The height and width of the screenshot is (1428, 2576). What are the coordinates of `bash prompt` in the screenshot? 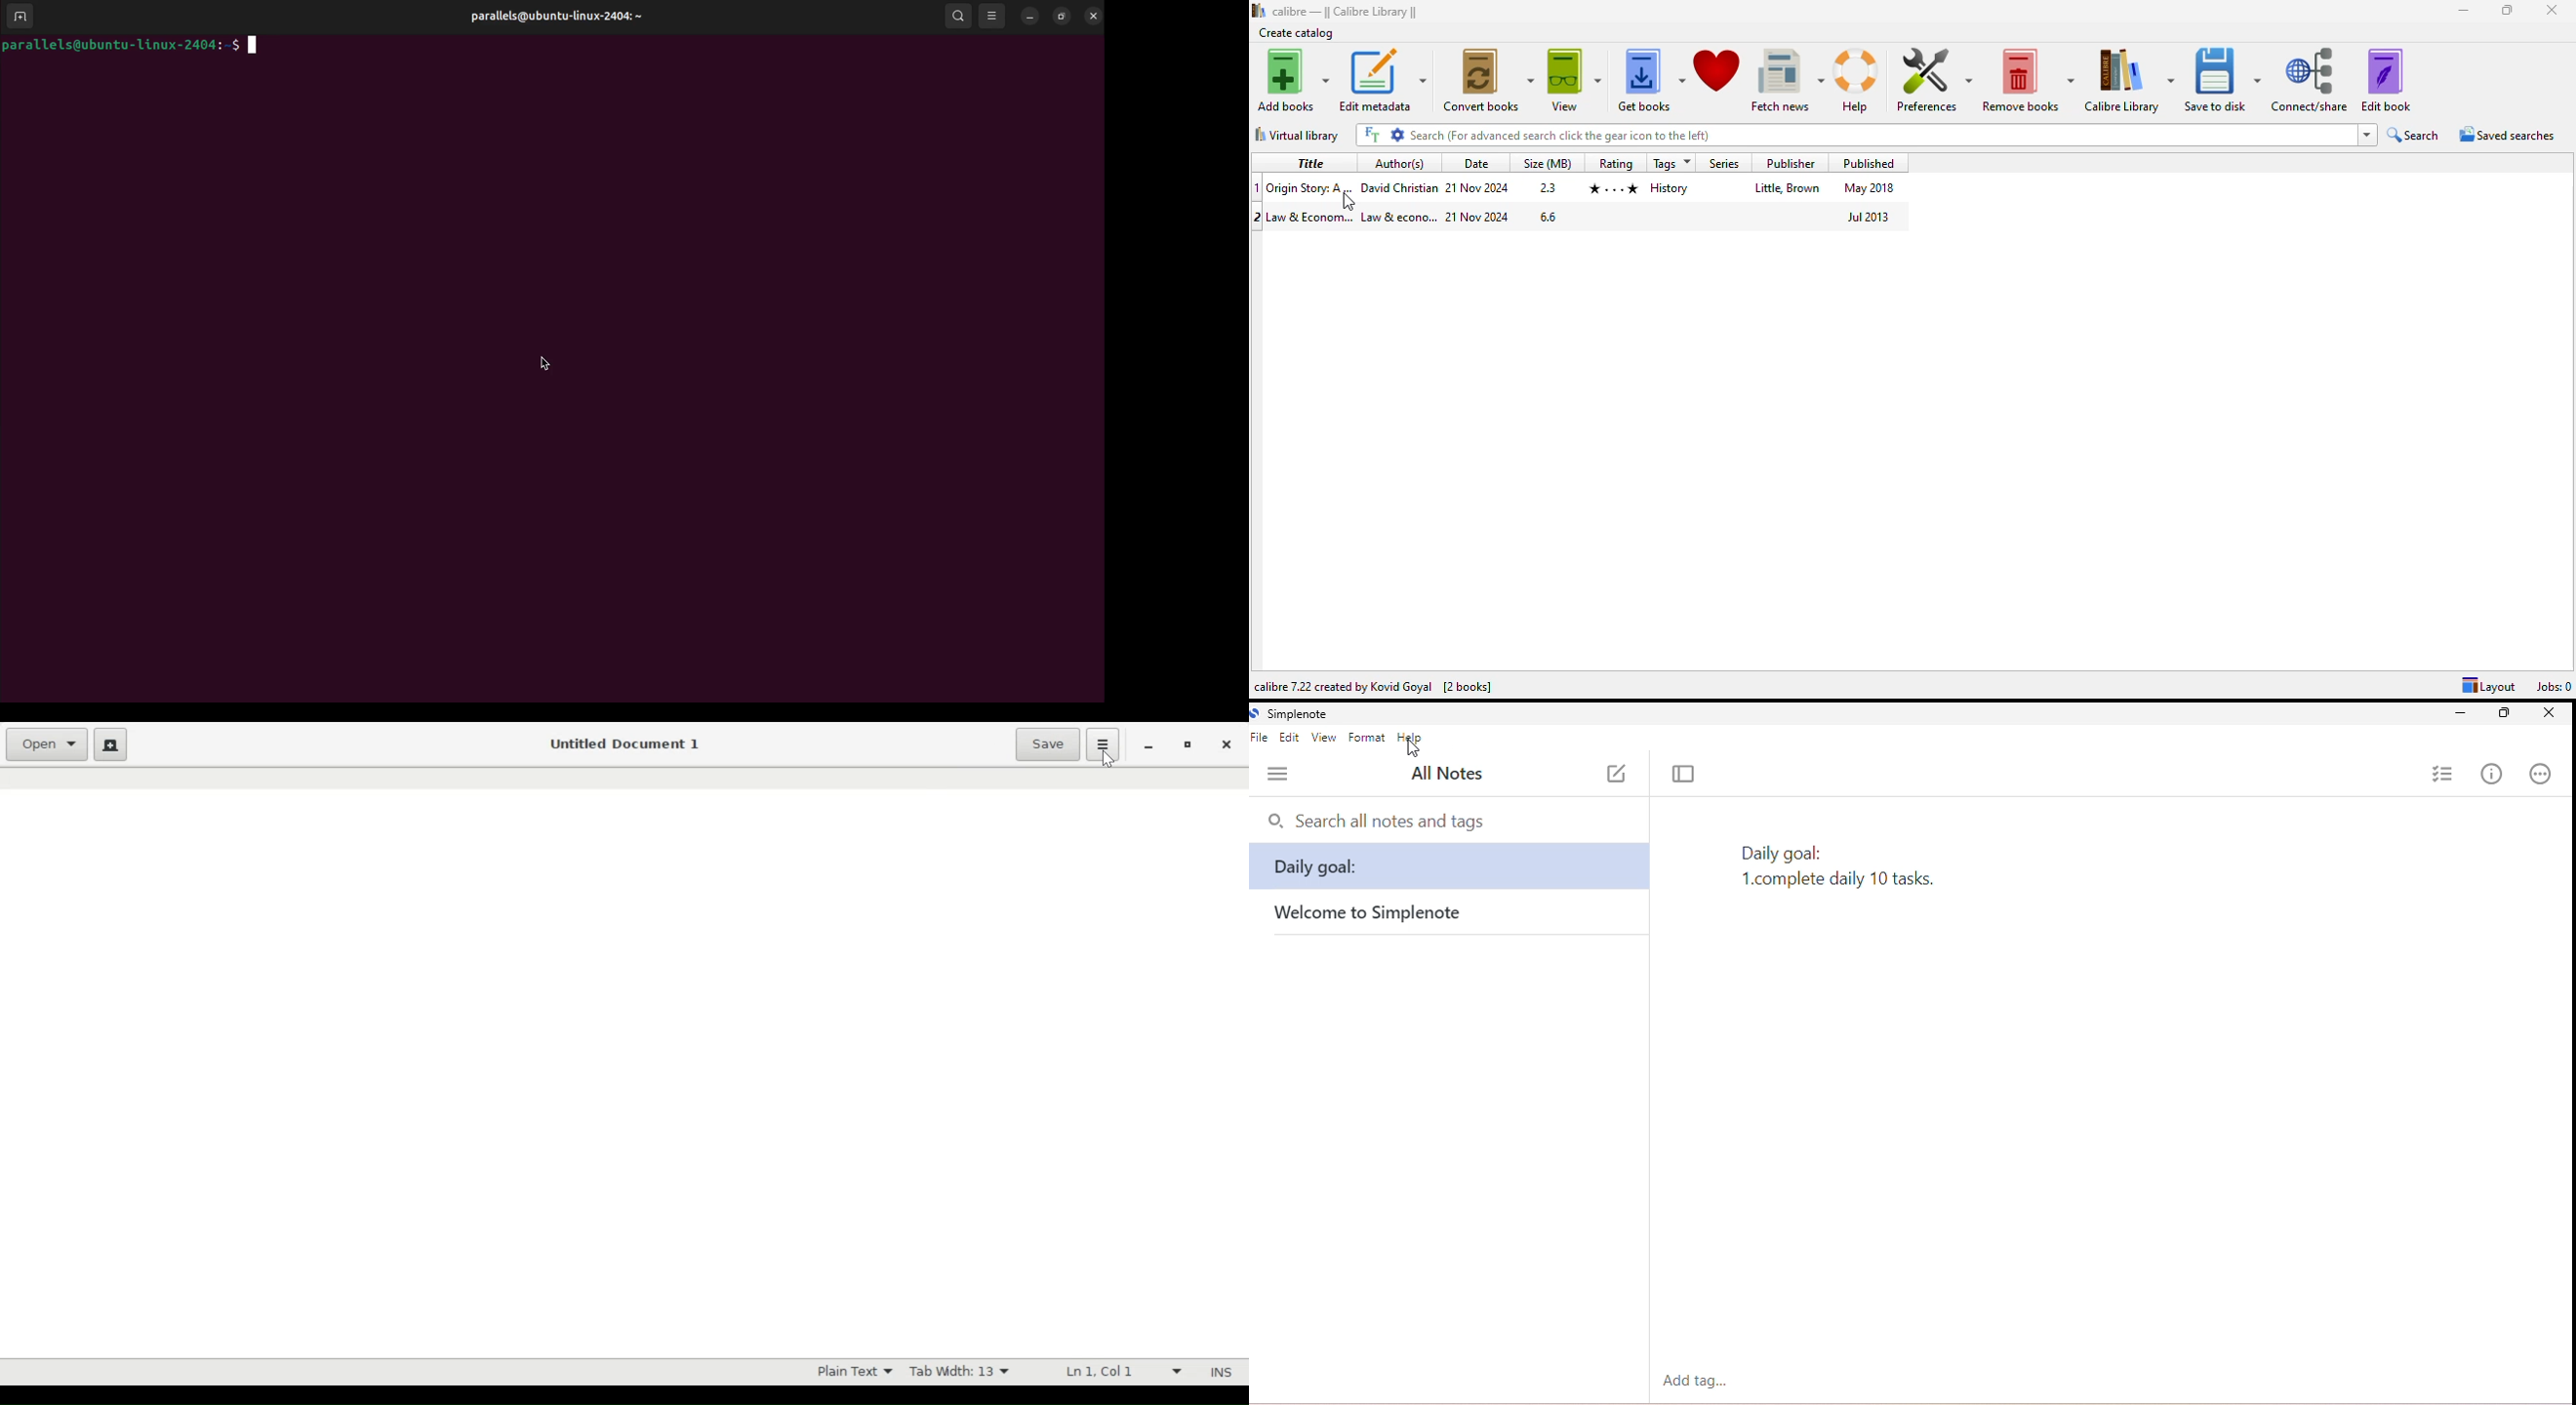 It's located at (133, 46).